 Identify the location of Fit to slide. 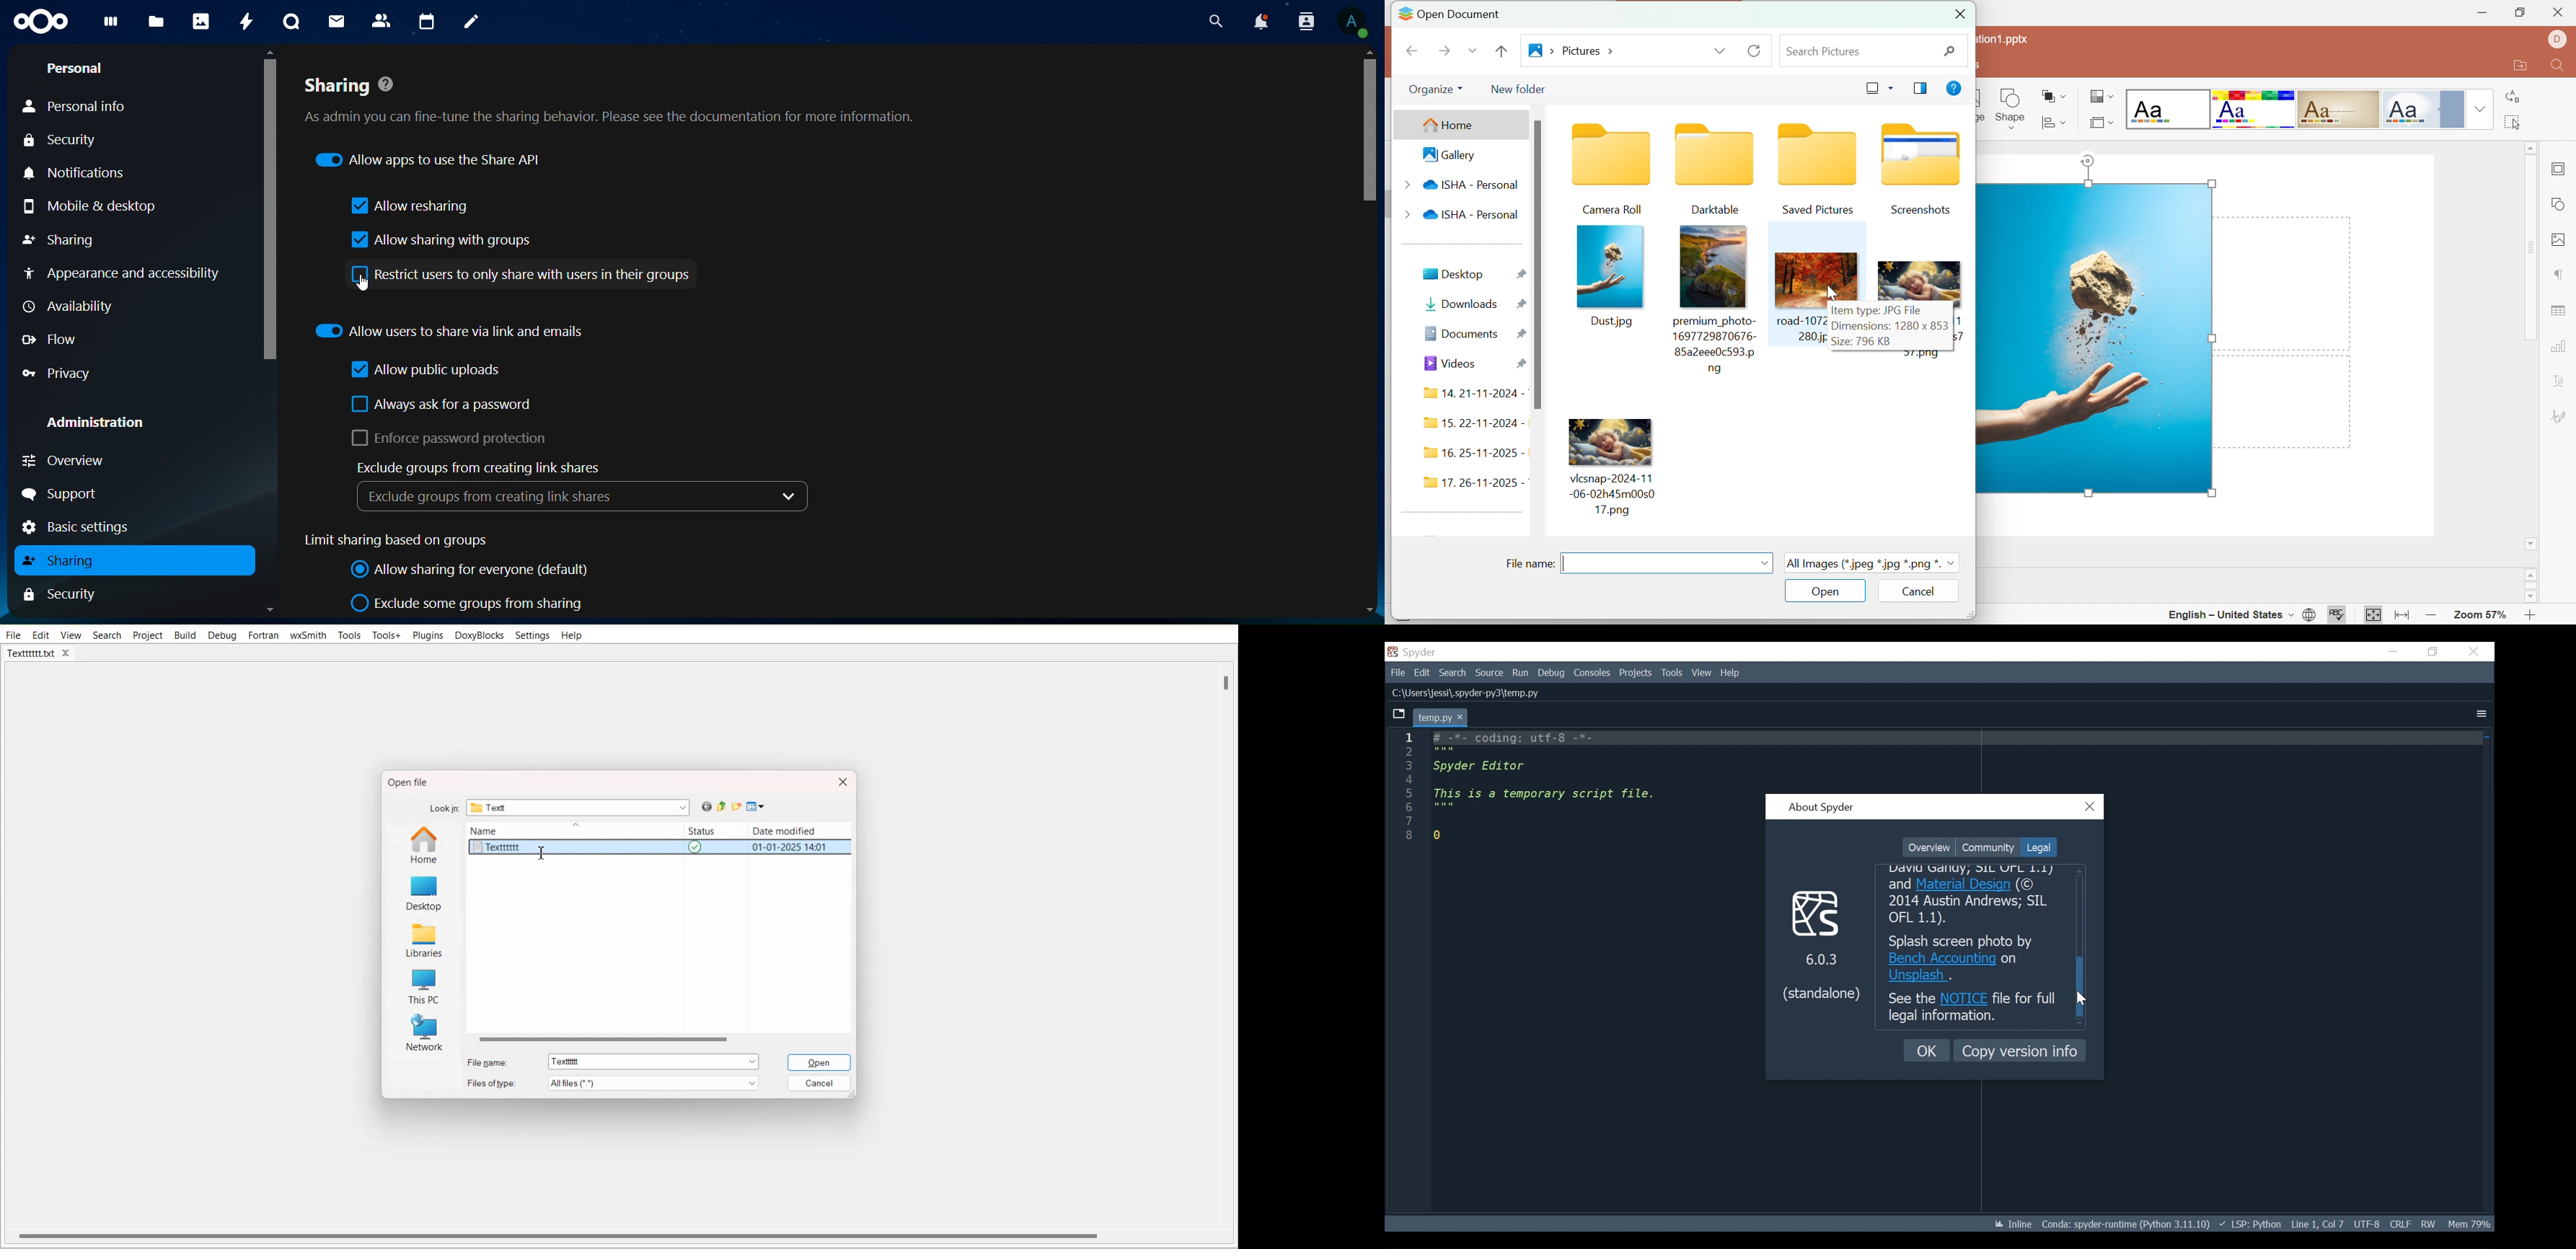
(2374, 614).